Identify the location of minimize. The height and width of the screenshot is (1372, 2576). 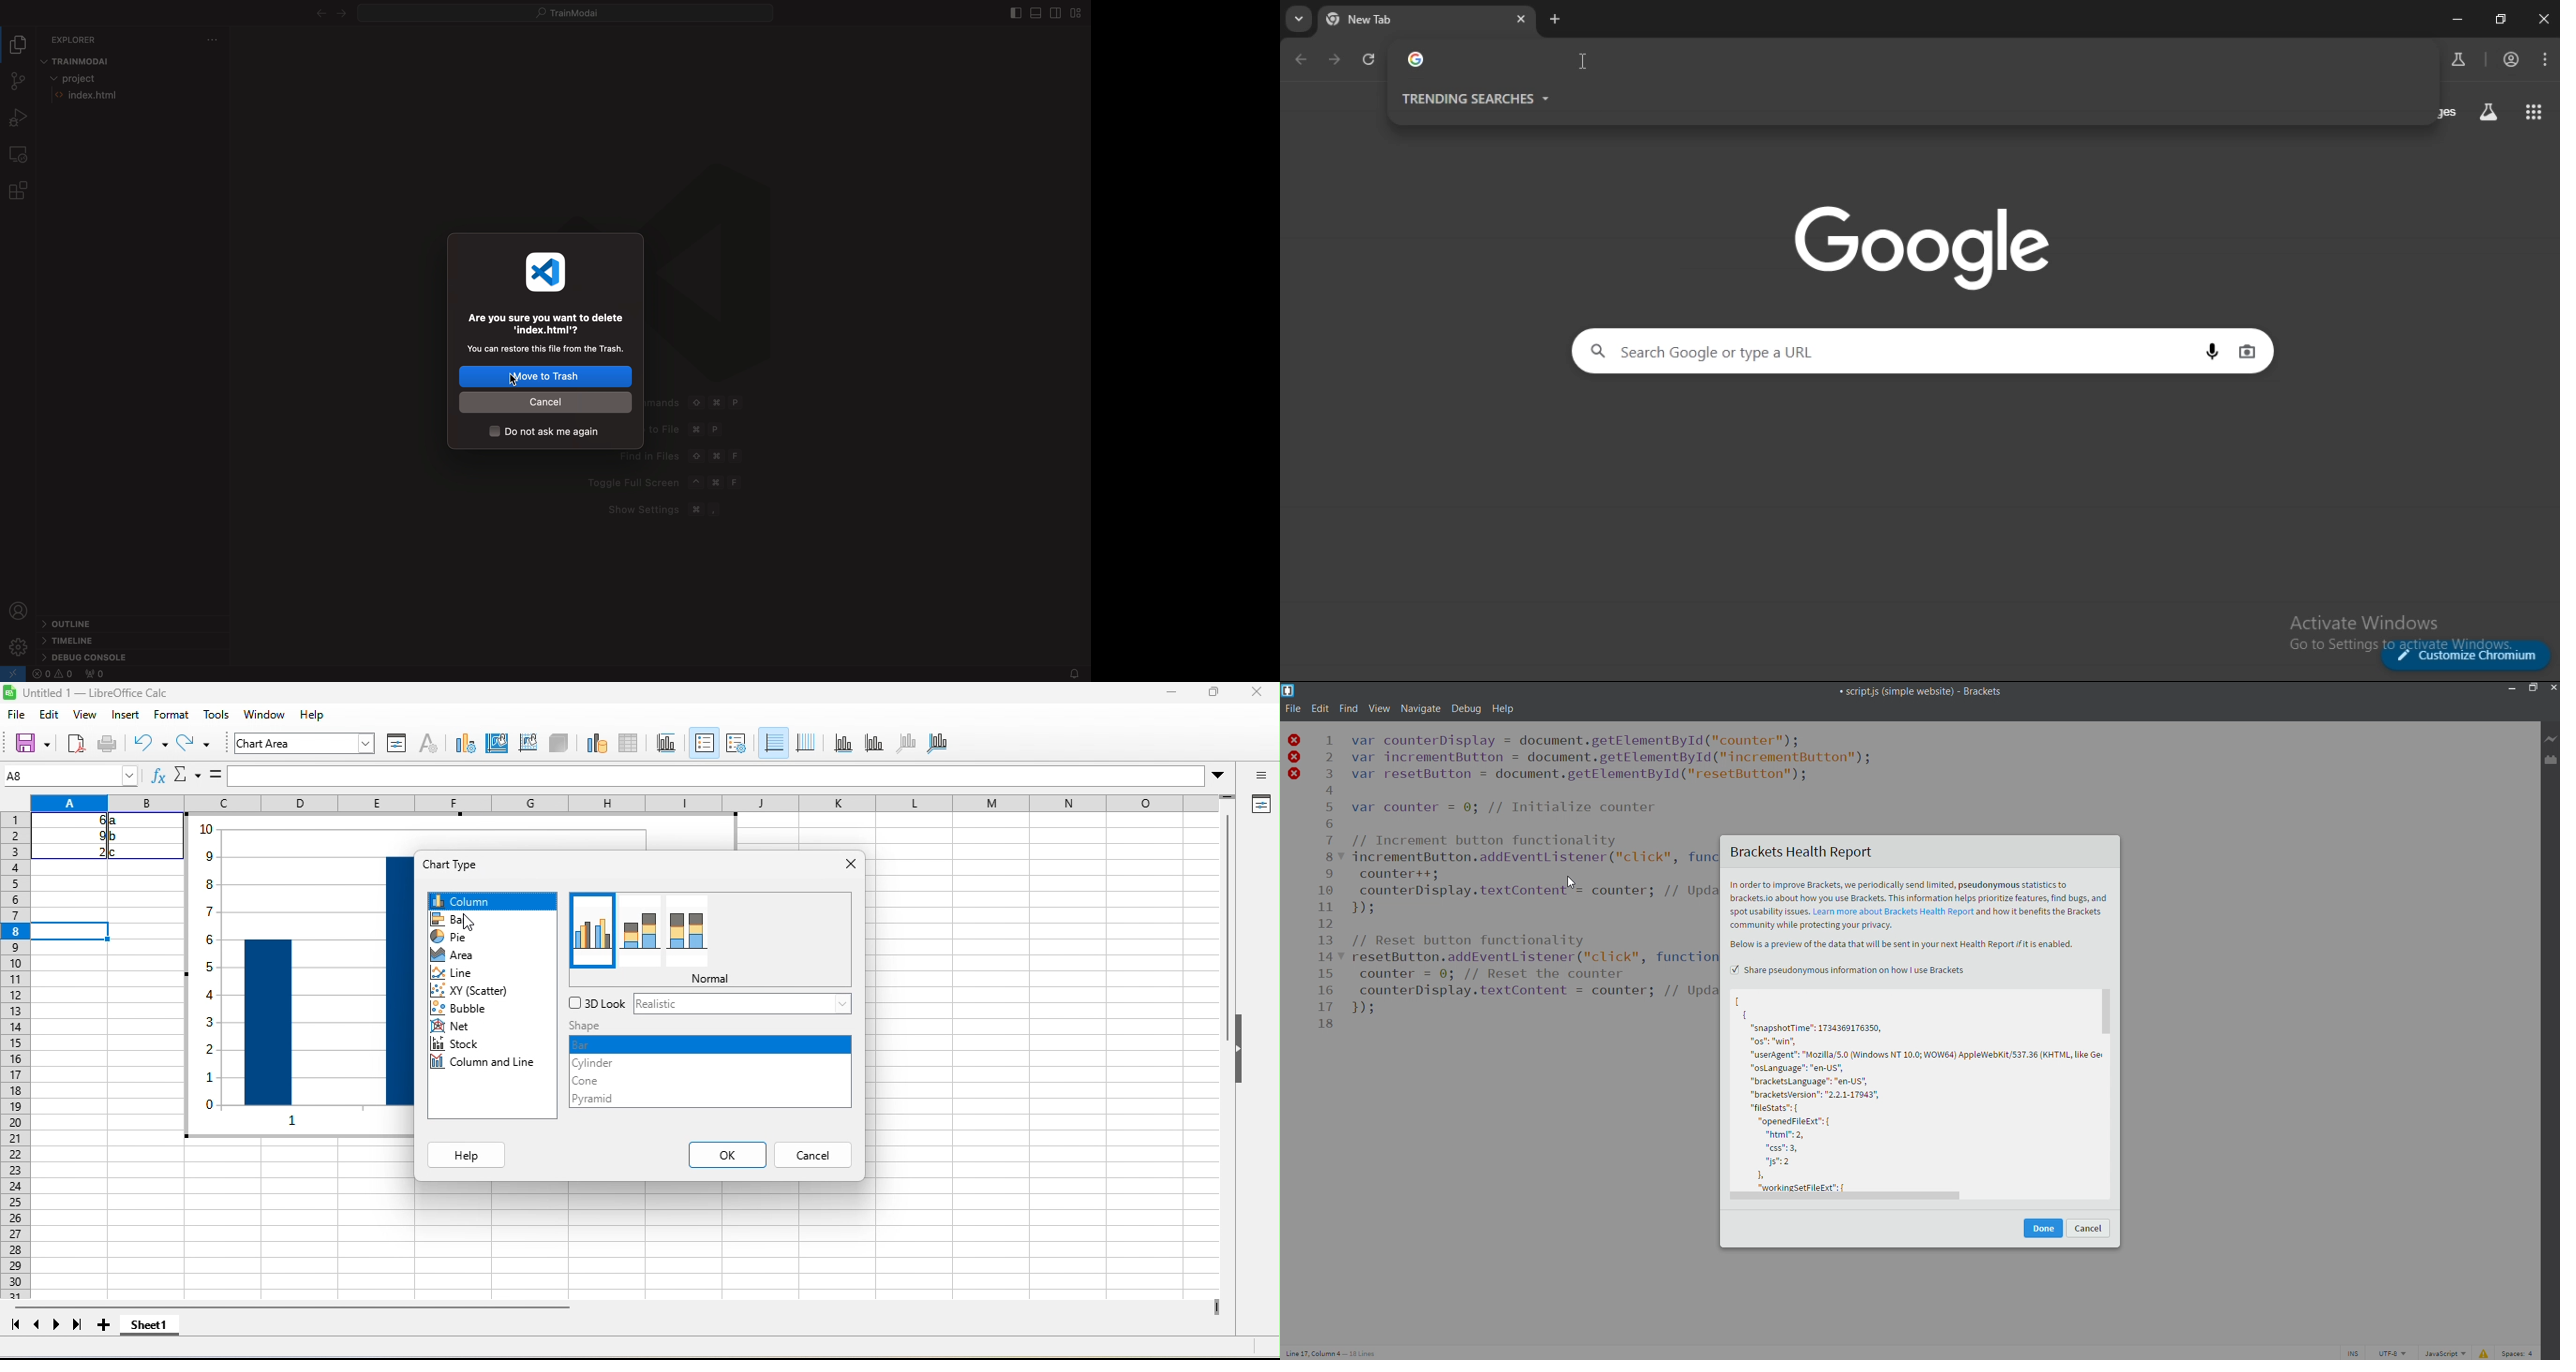
(2512, 690).